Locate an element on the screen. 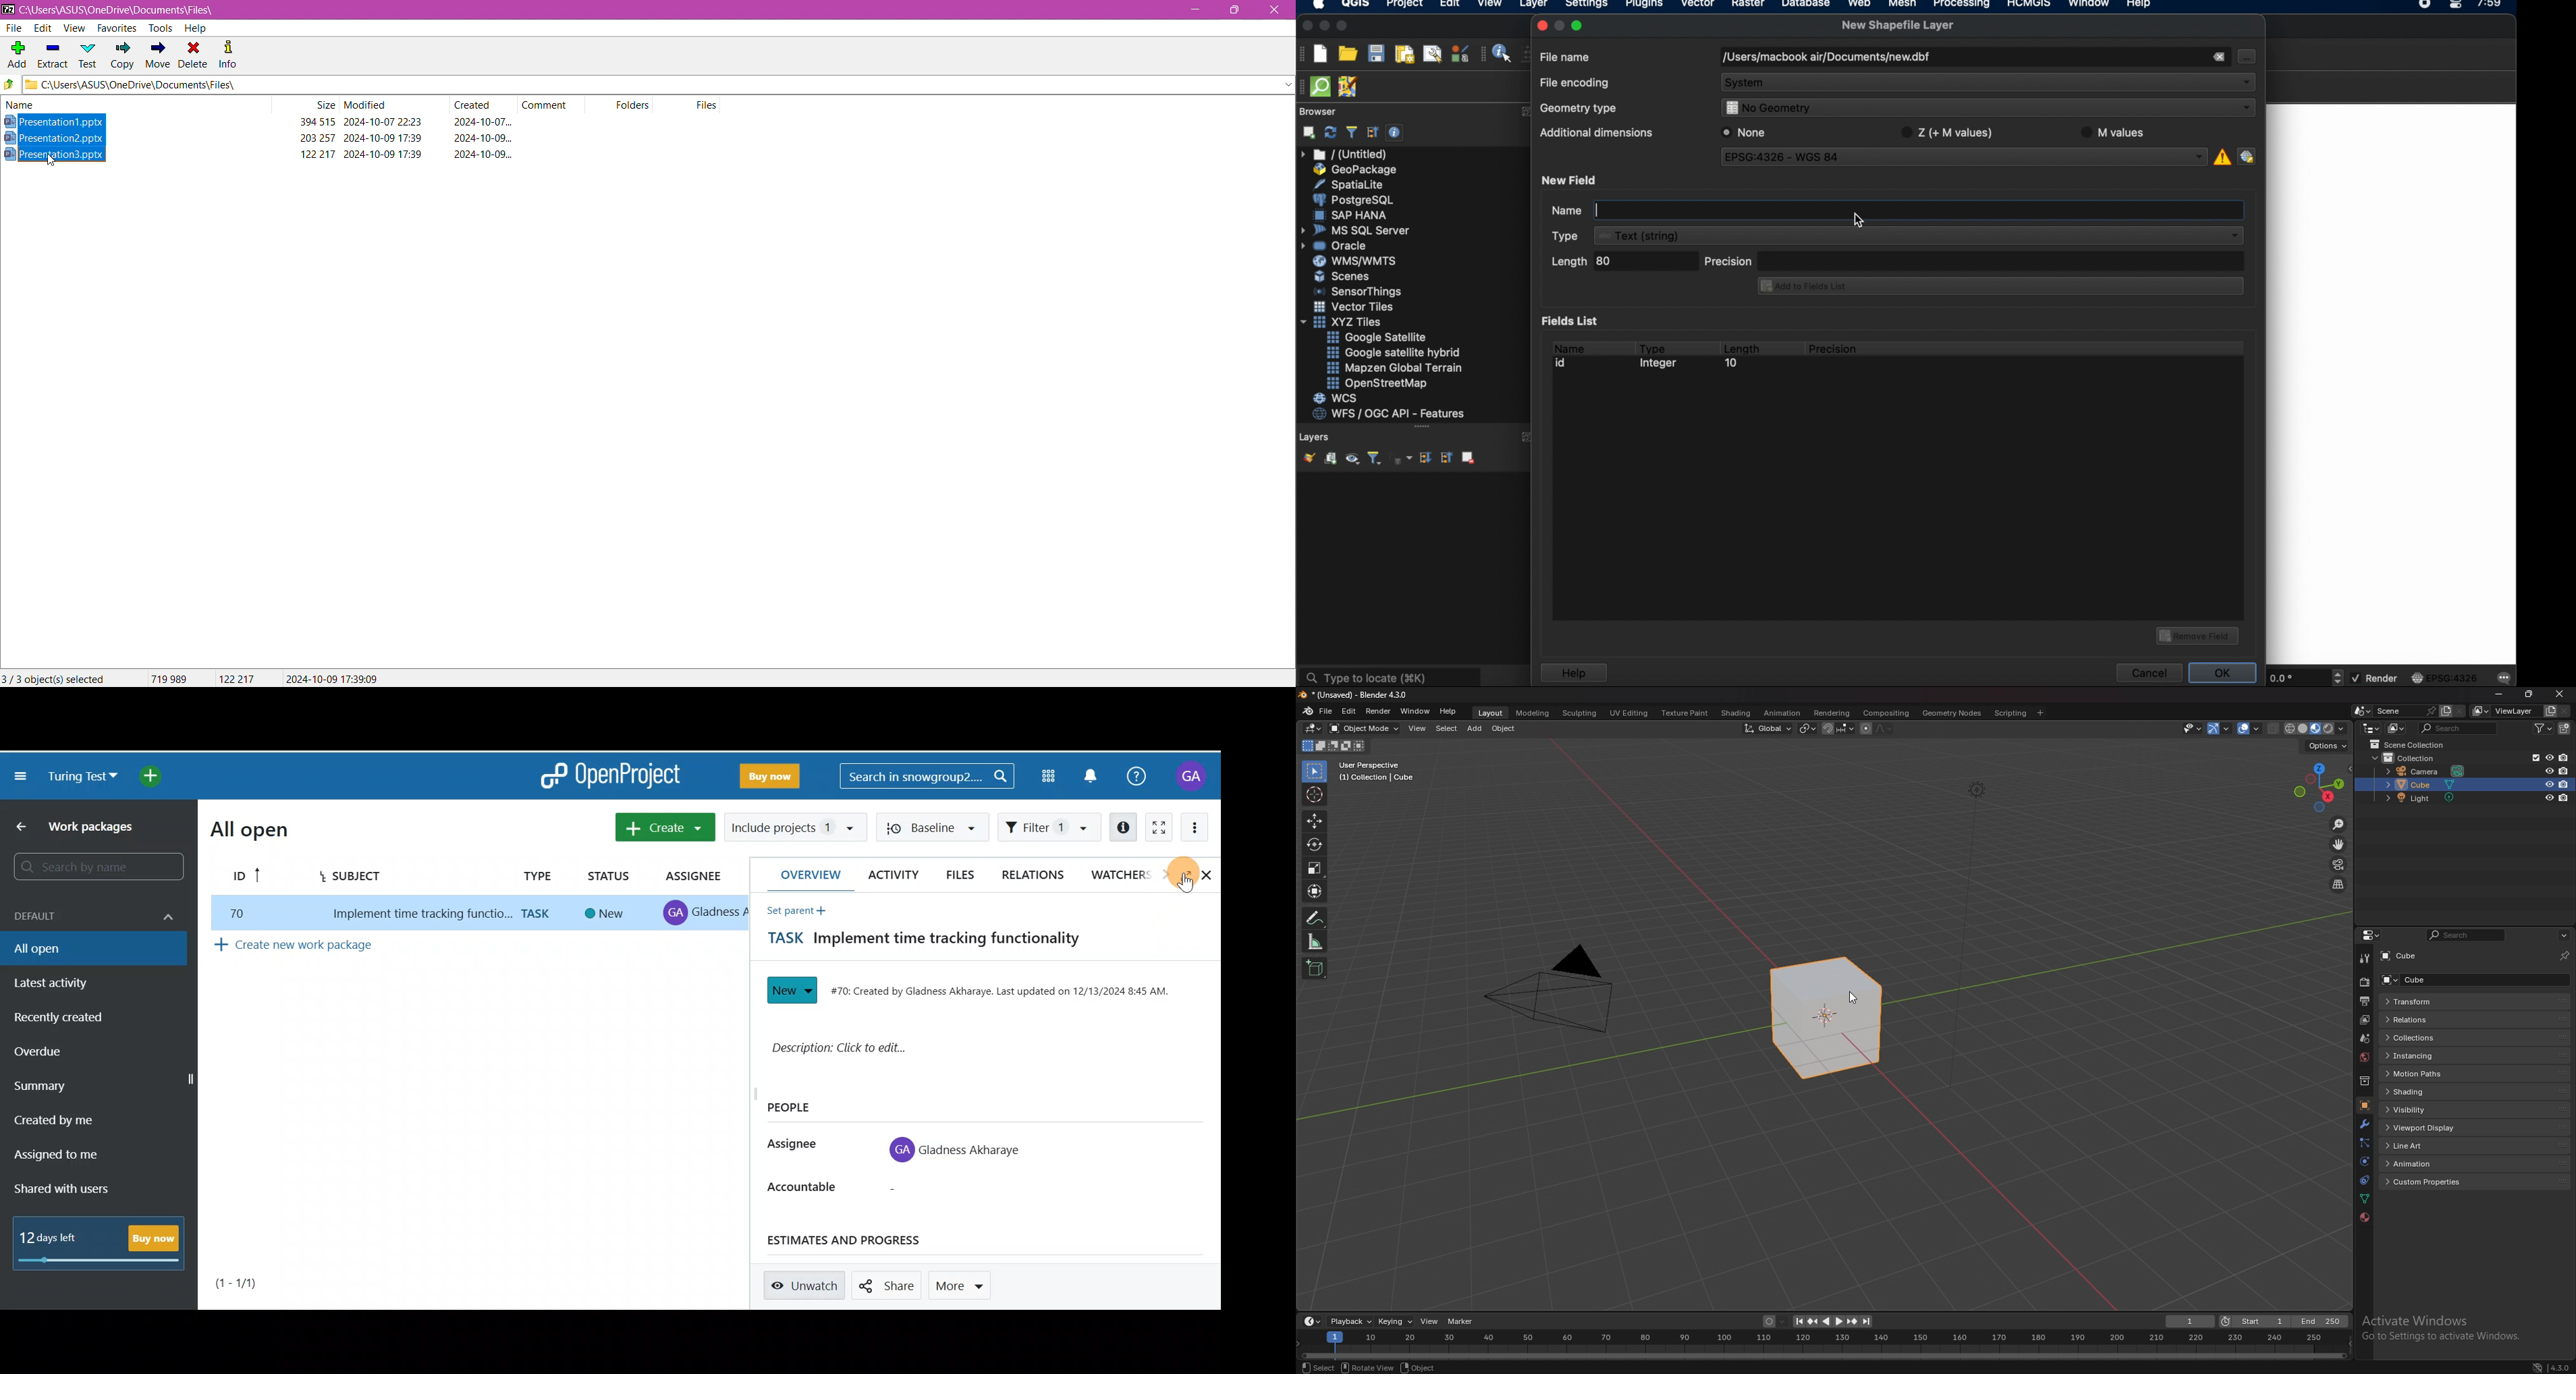 Image resolution: width=2576 pixels, height=1400 pixels. C\Users\ASUS\OneDrive\Documents\Files\ is located at coordinates (155, 86).